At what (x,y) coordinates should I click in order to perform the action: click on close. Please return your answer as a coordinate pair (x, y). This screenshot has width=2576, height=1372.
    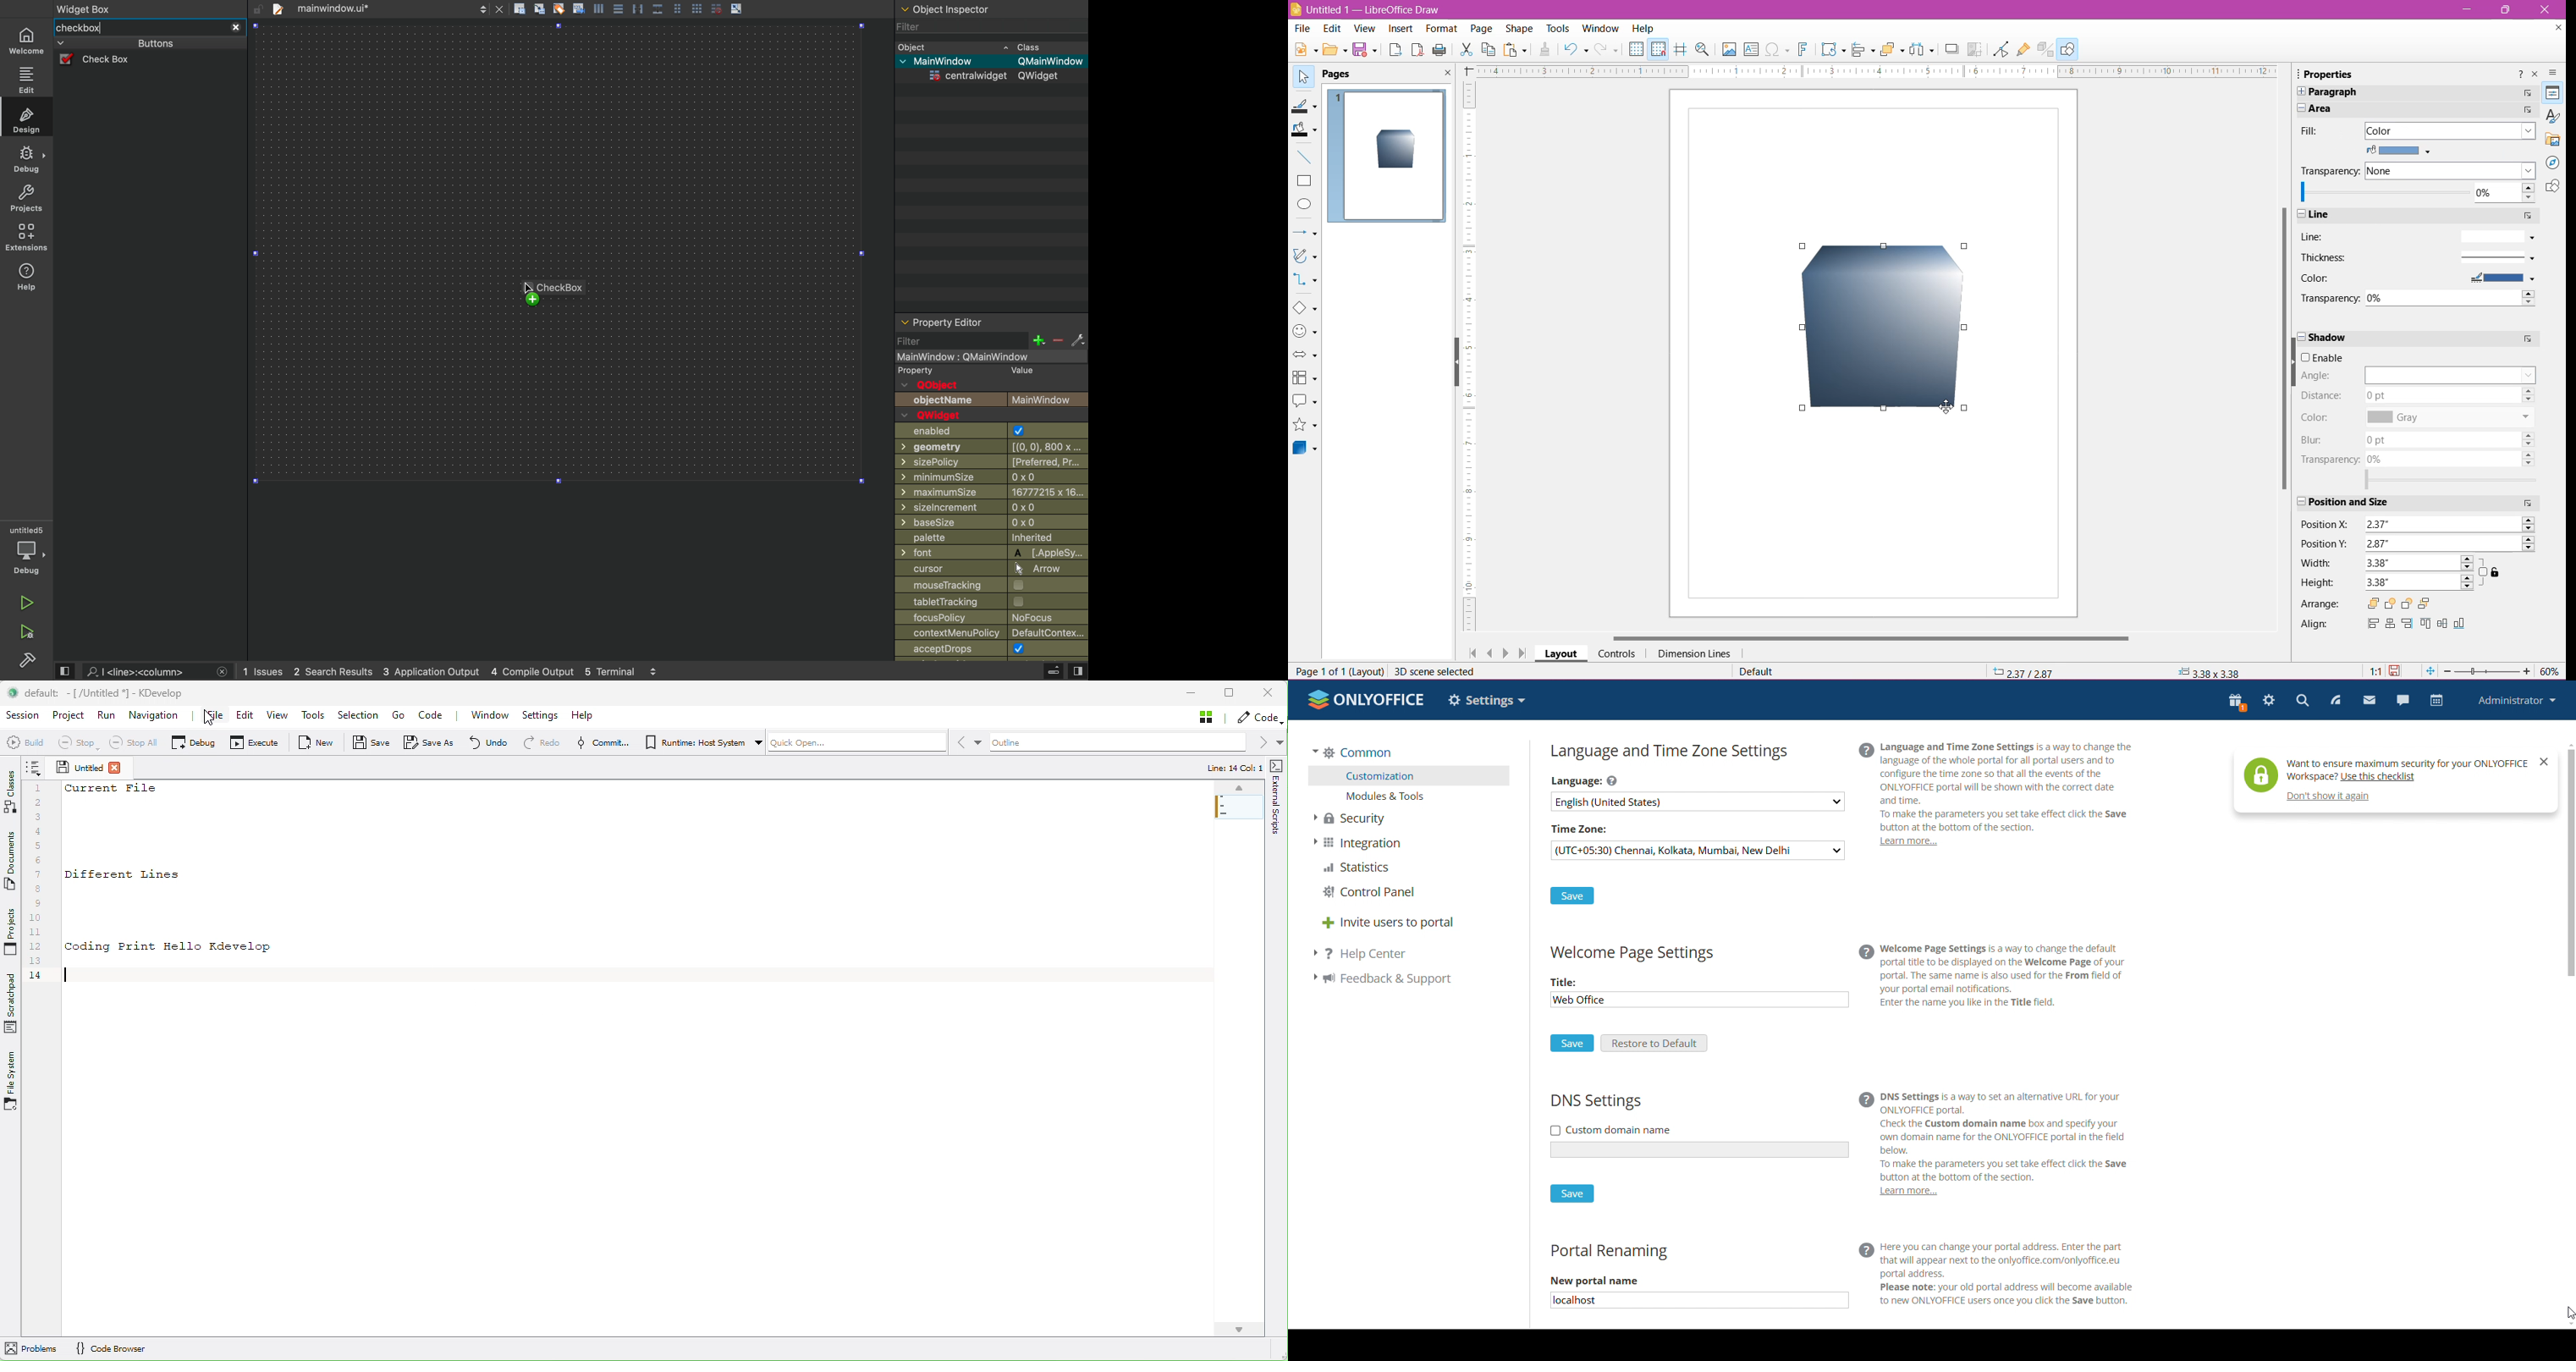
    Looking at the image, I should click on (235, 28).